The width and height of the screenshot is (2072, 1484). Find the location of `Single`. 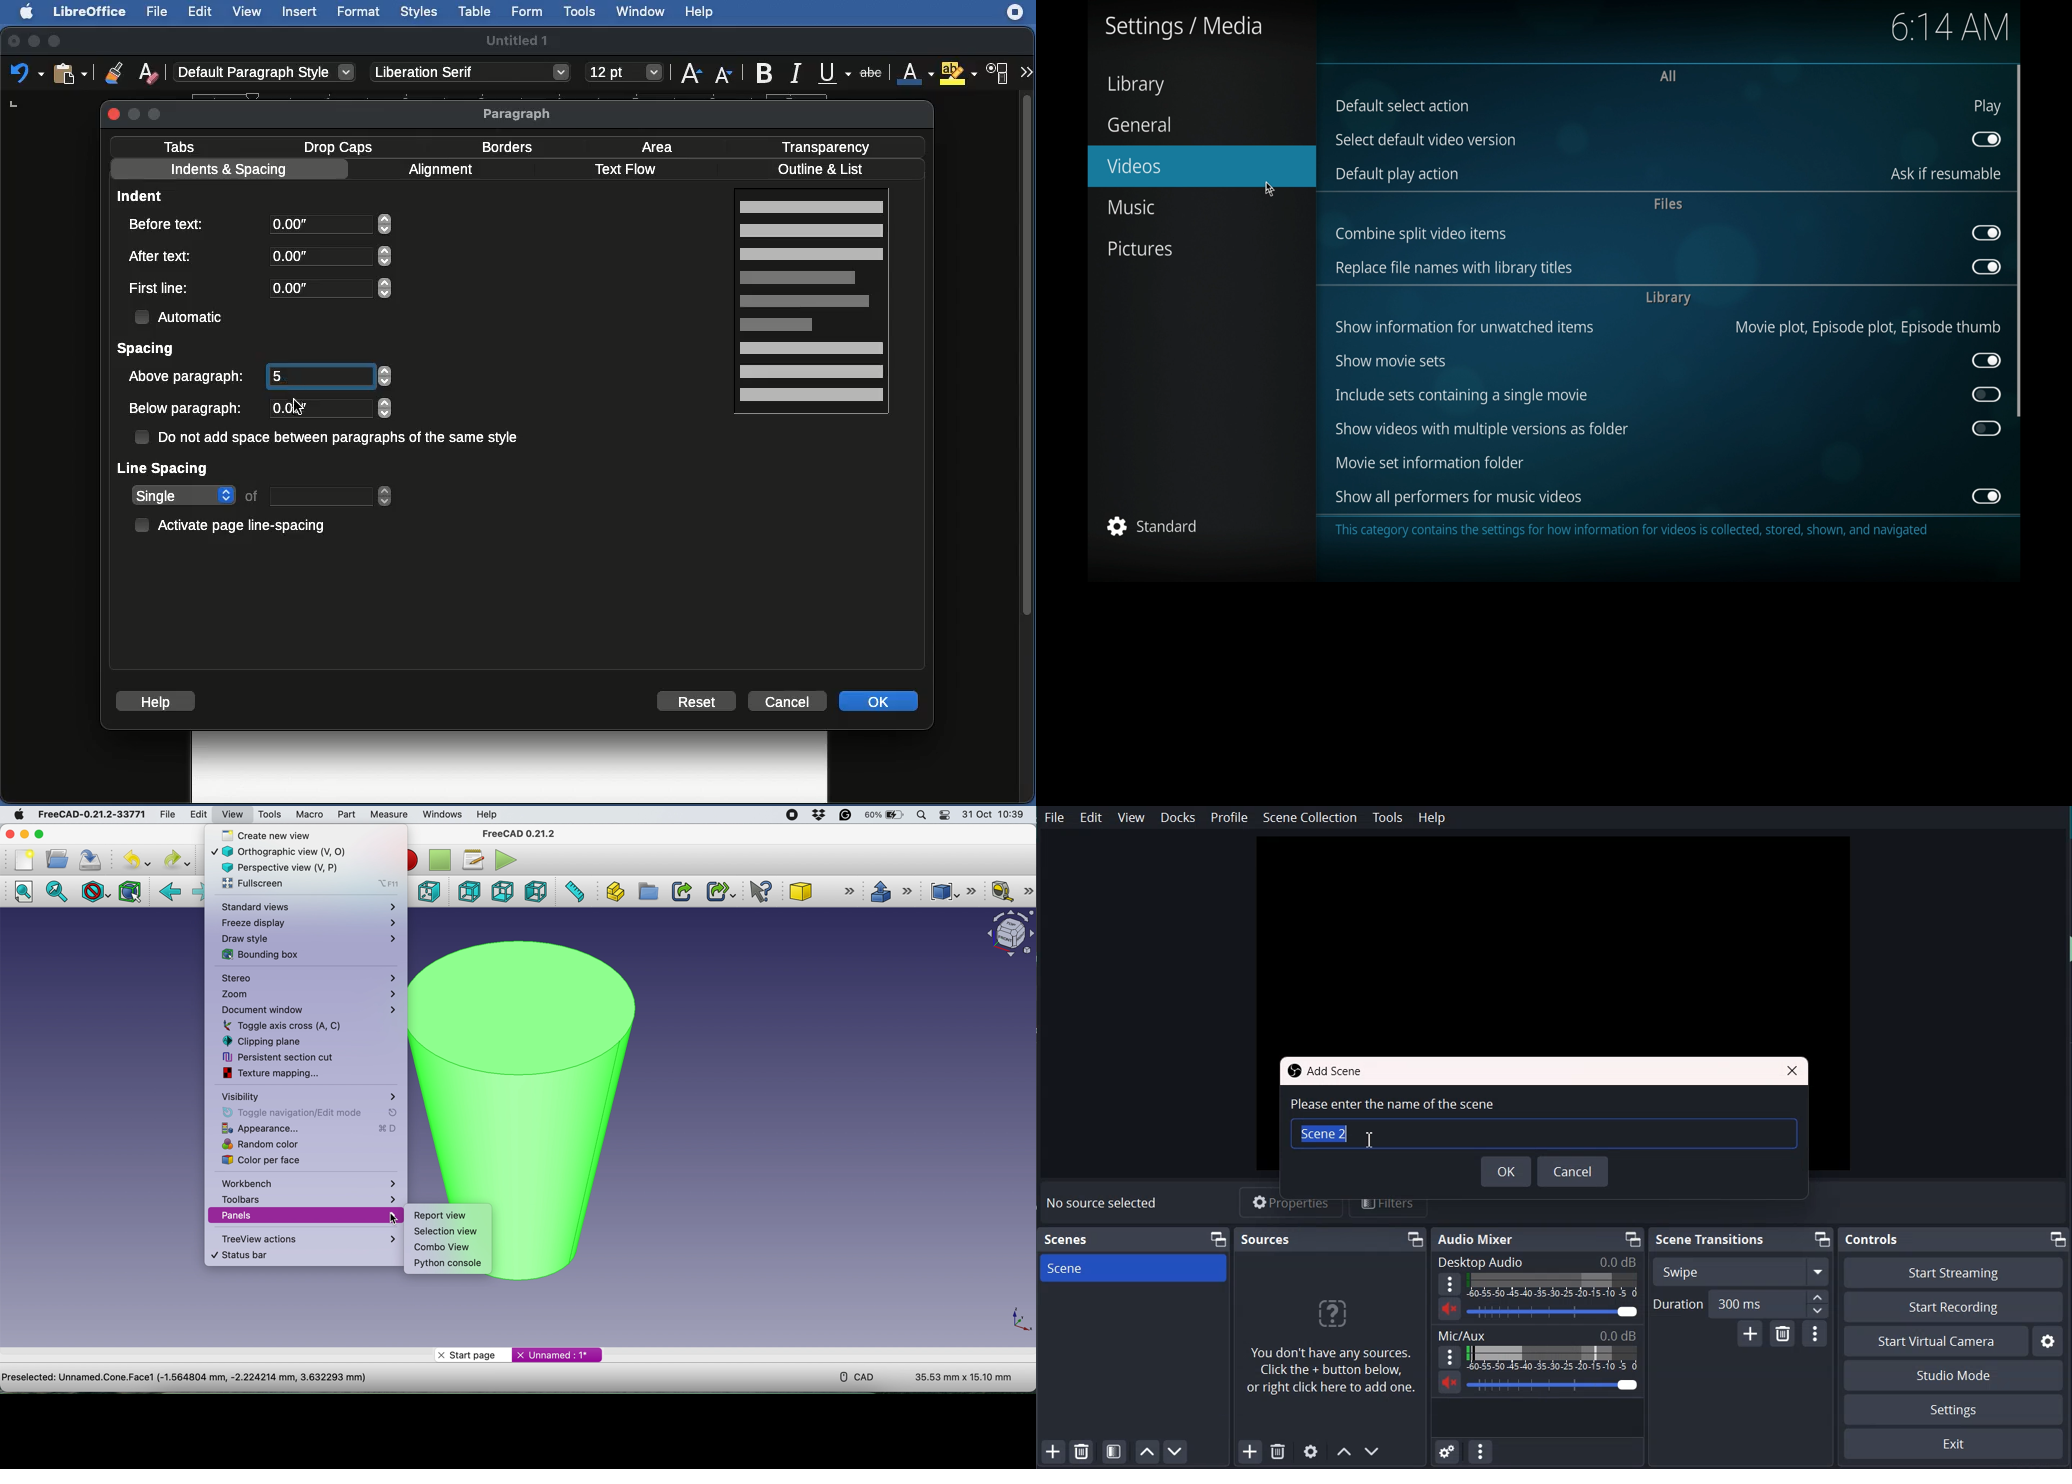

Single is located at coordinates (262, 496).